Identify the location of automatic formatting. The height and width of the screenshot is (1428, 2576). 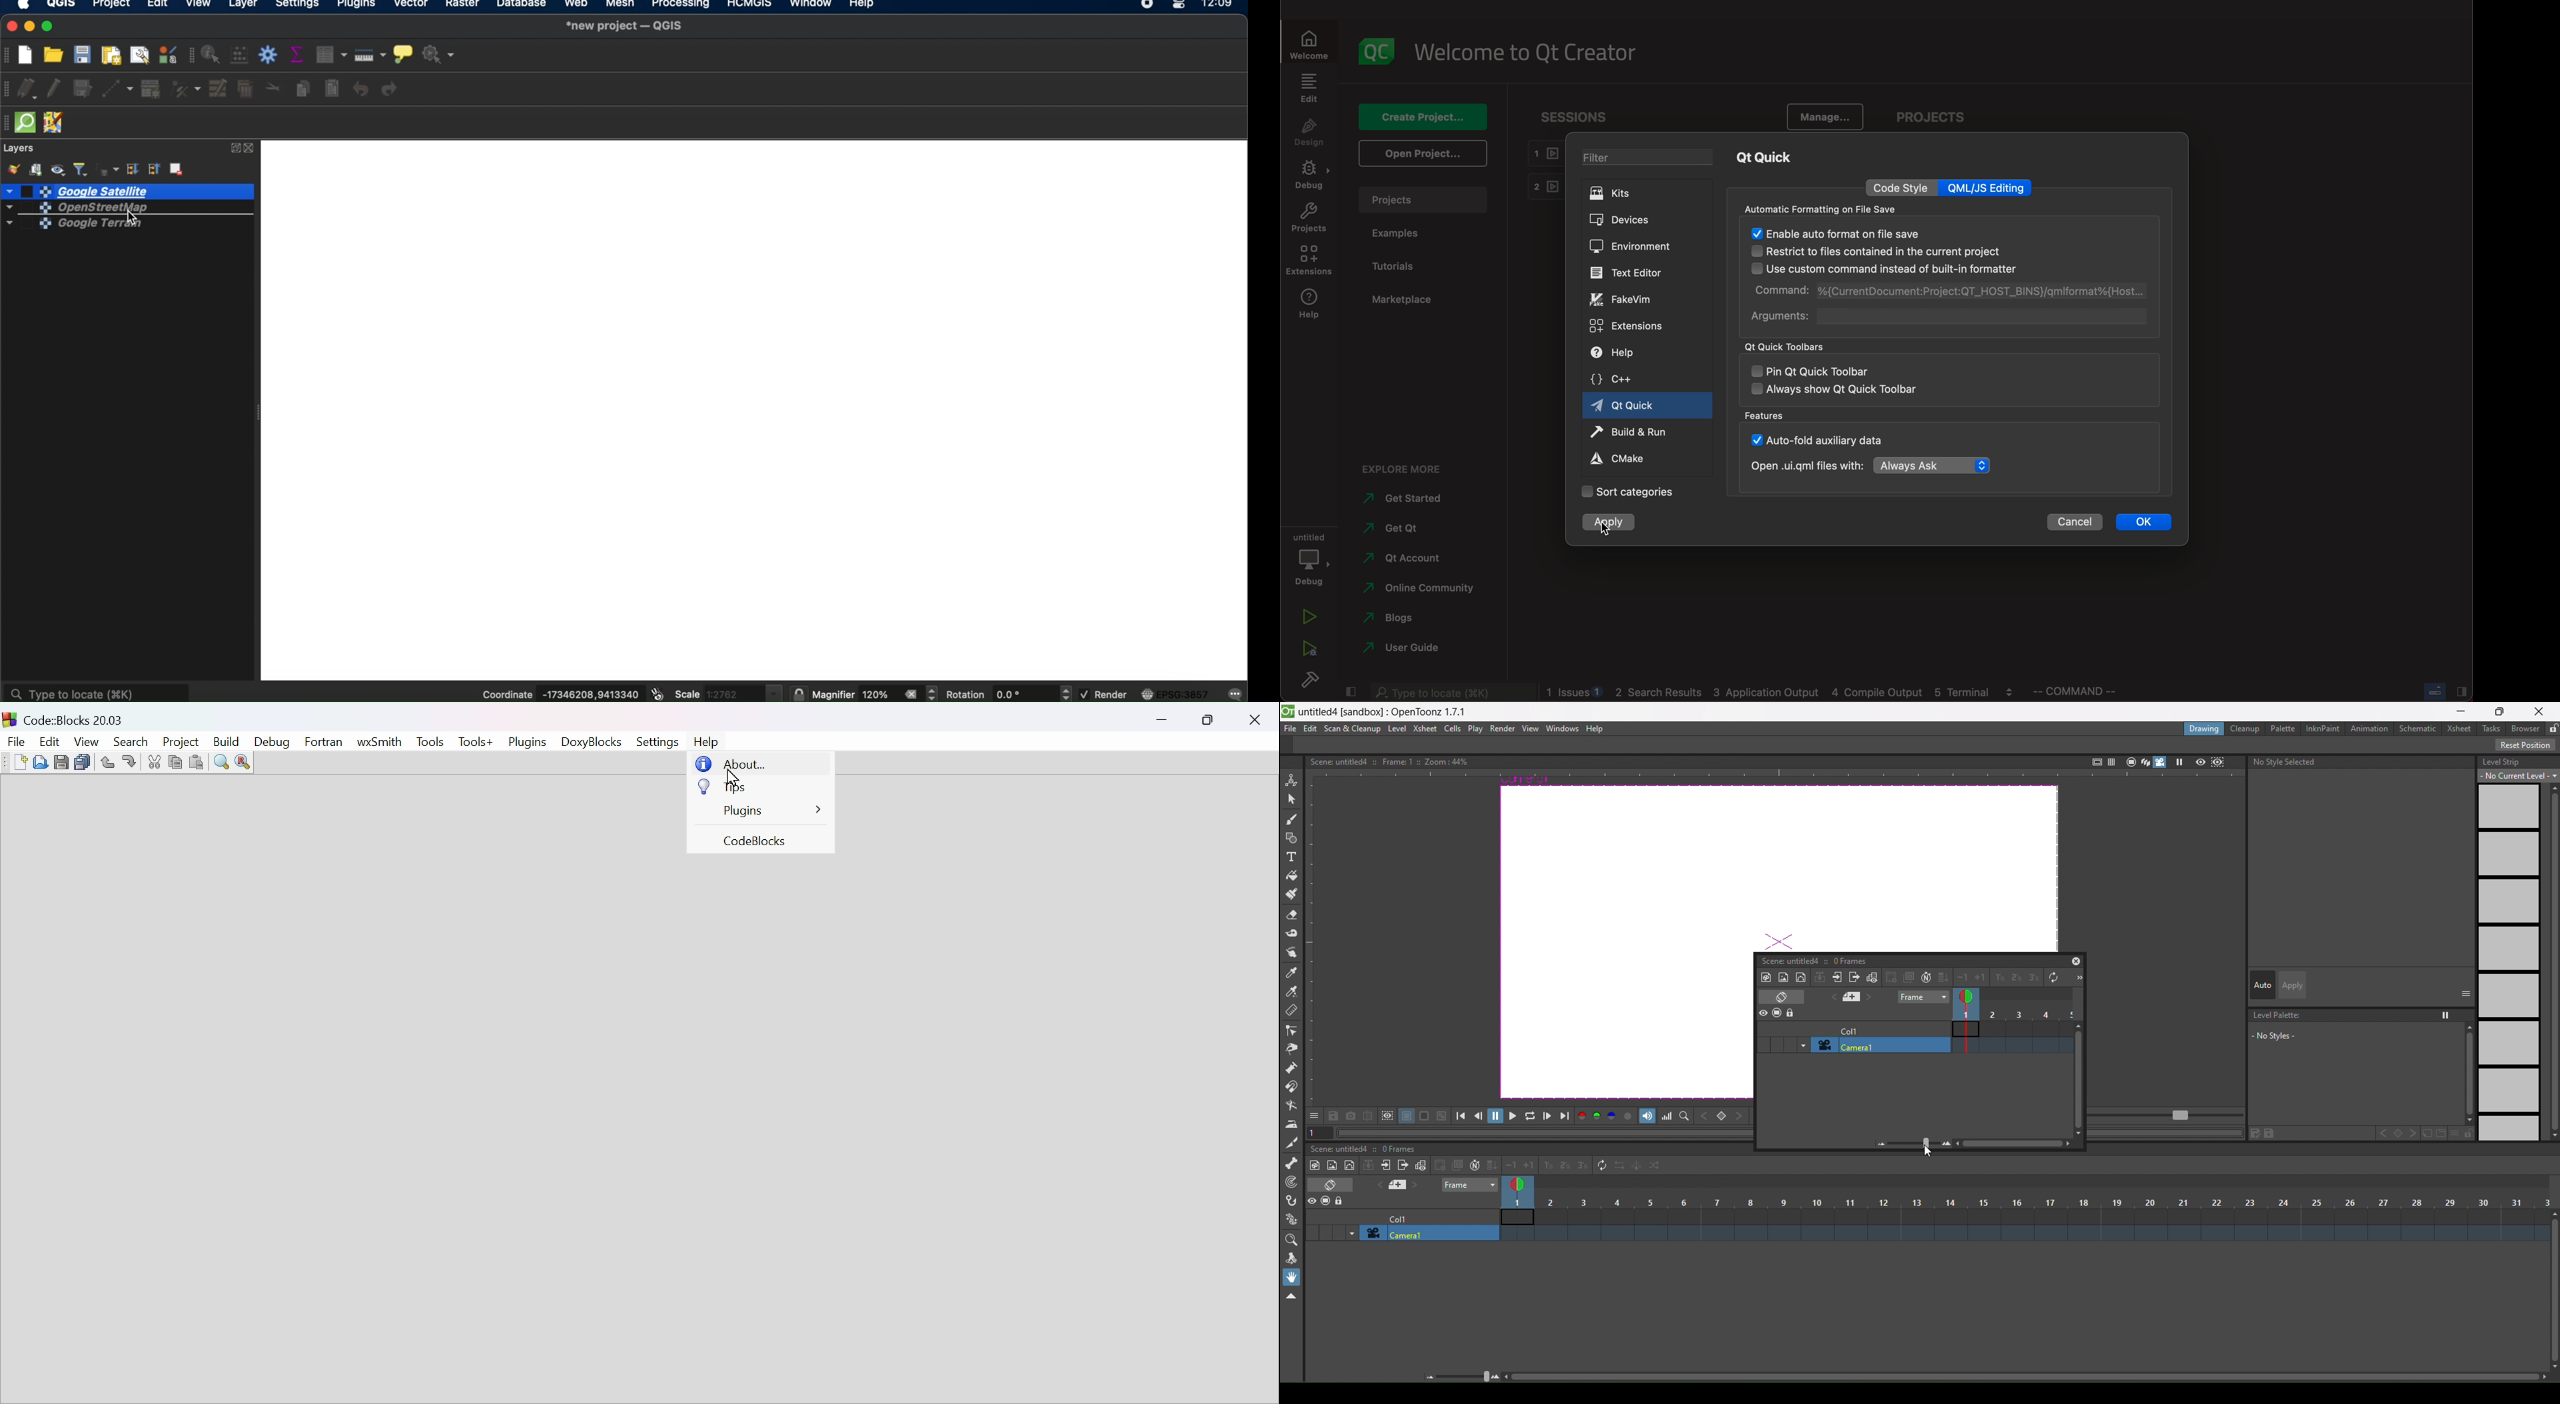
(1819, 207).